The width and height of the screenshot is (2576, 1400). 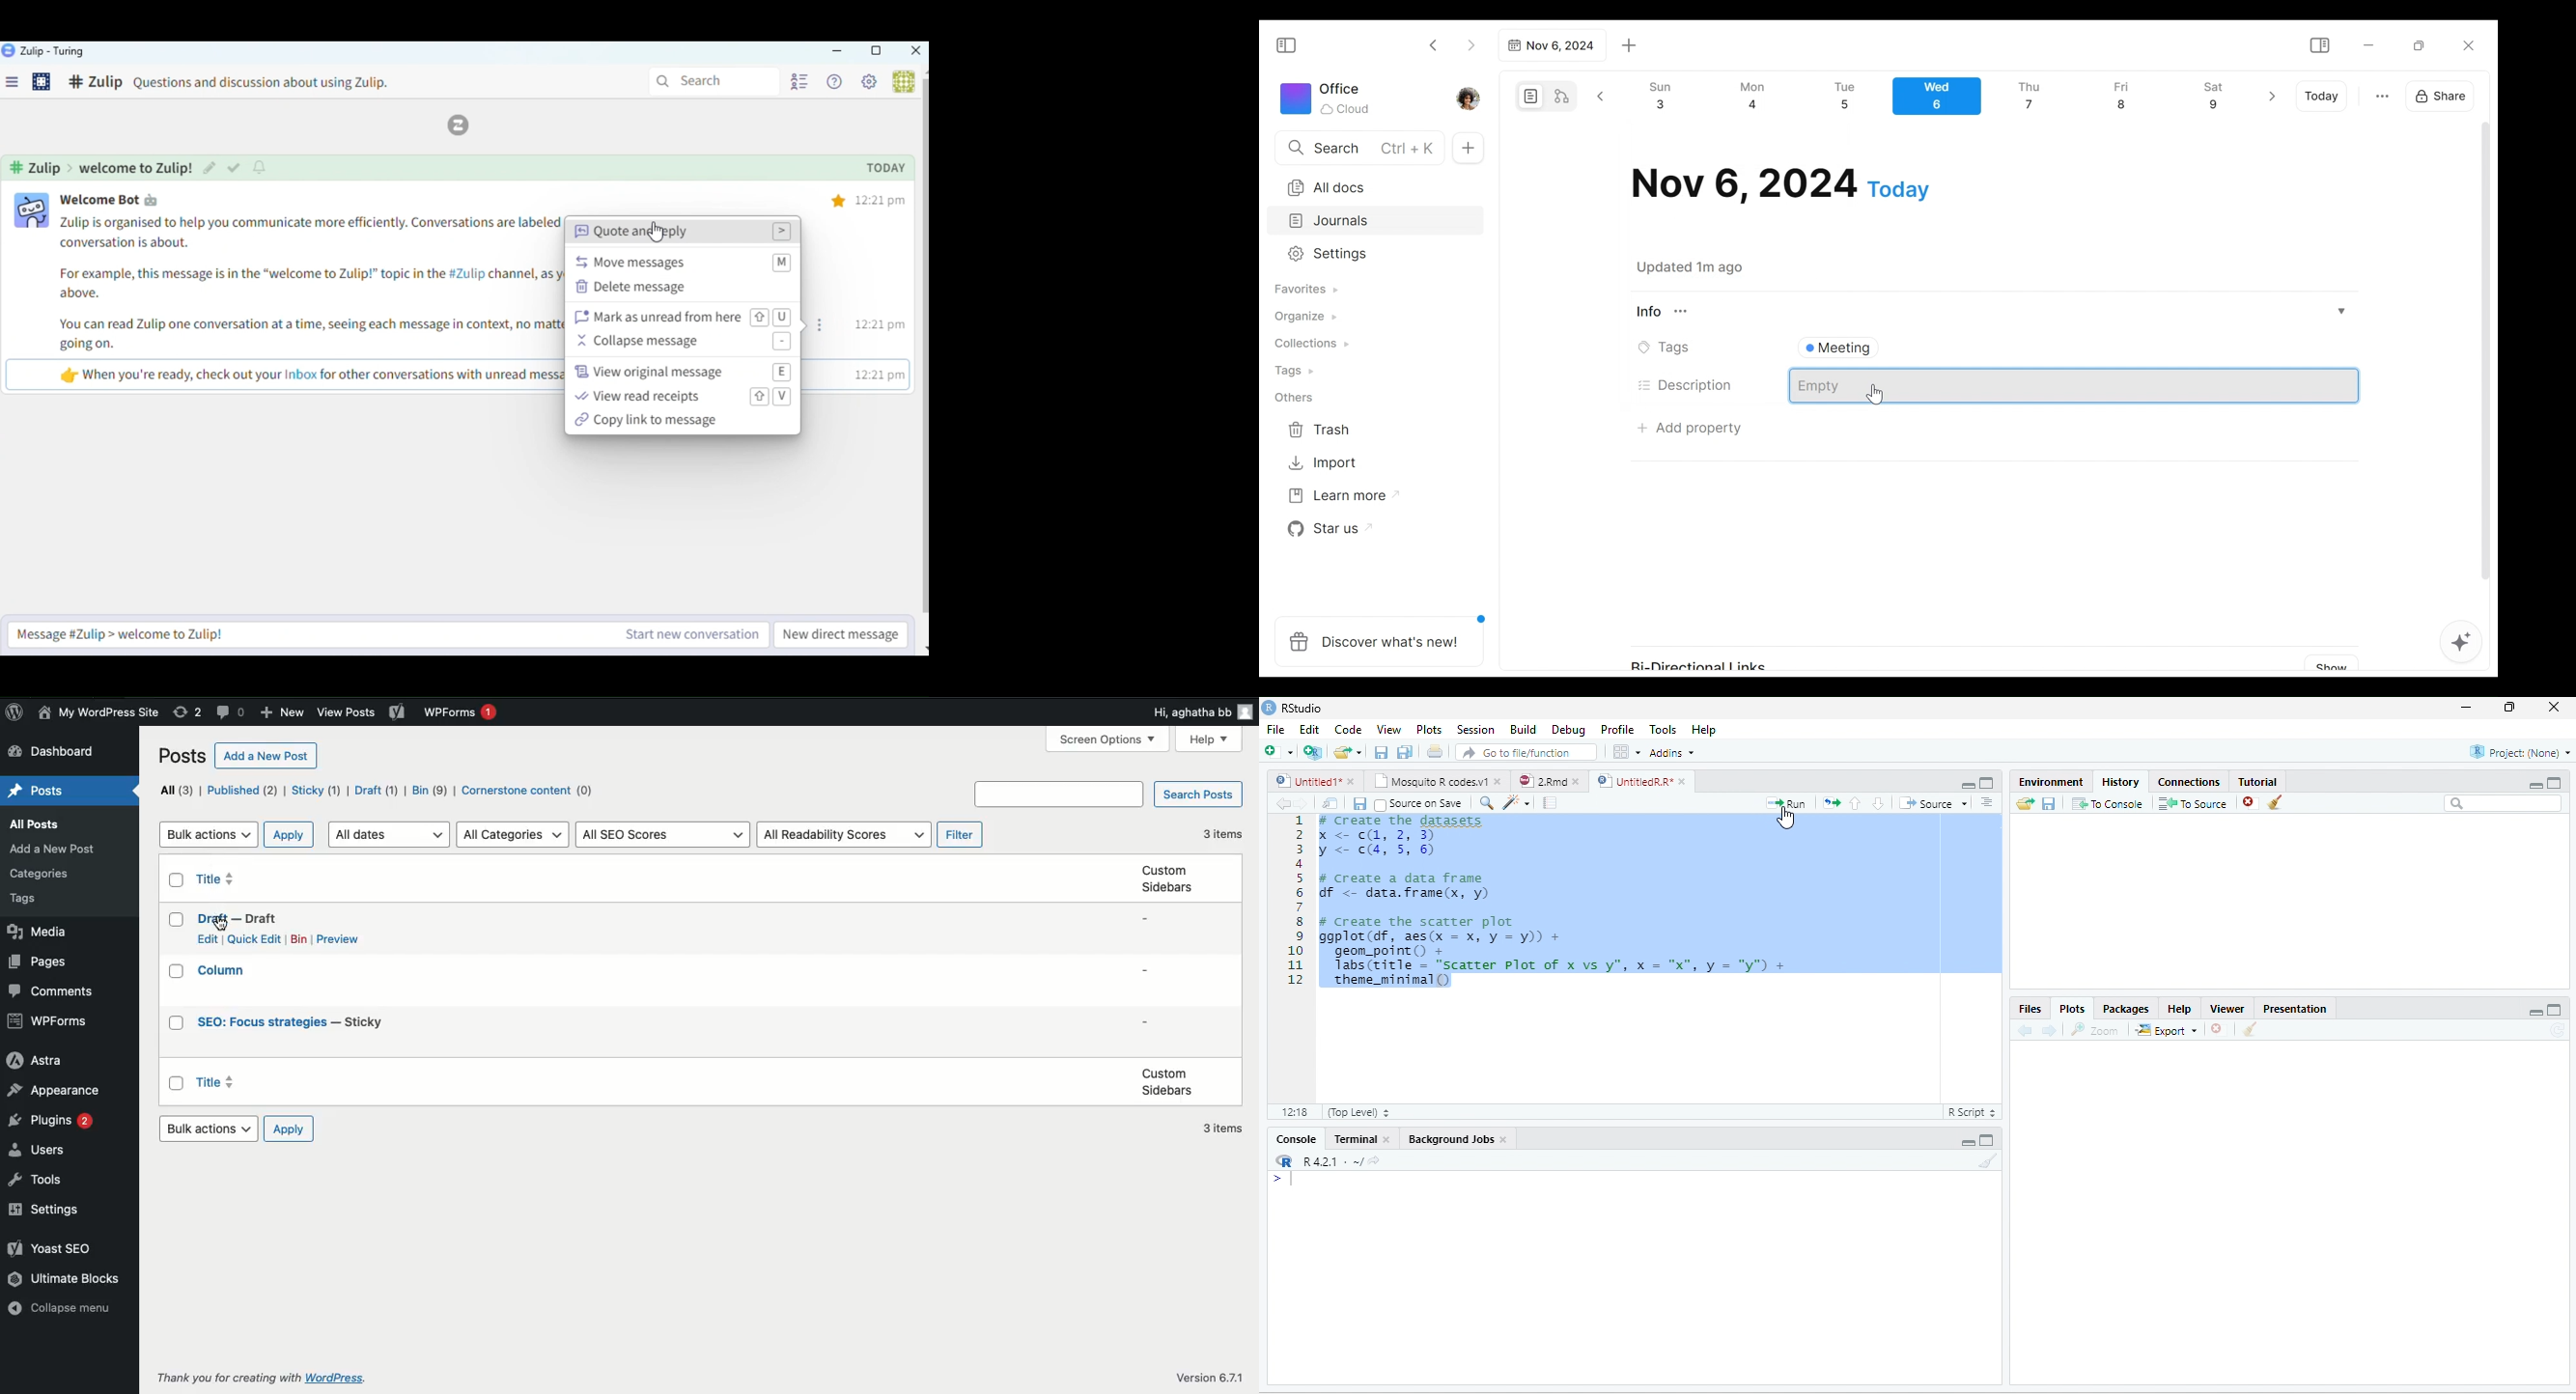 What do you see at coordinates (1449, 1140) in the screenshot?
I see `Background Jobs` at bounding box center [1449, 1140].